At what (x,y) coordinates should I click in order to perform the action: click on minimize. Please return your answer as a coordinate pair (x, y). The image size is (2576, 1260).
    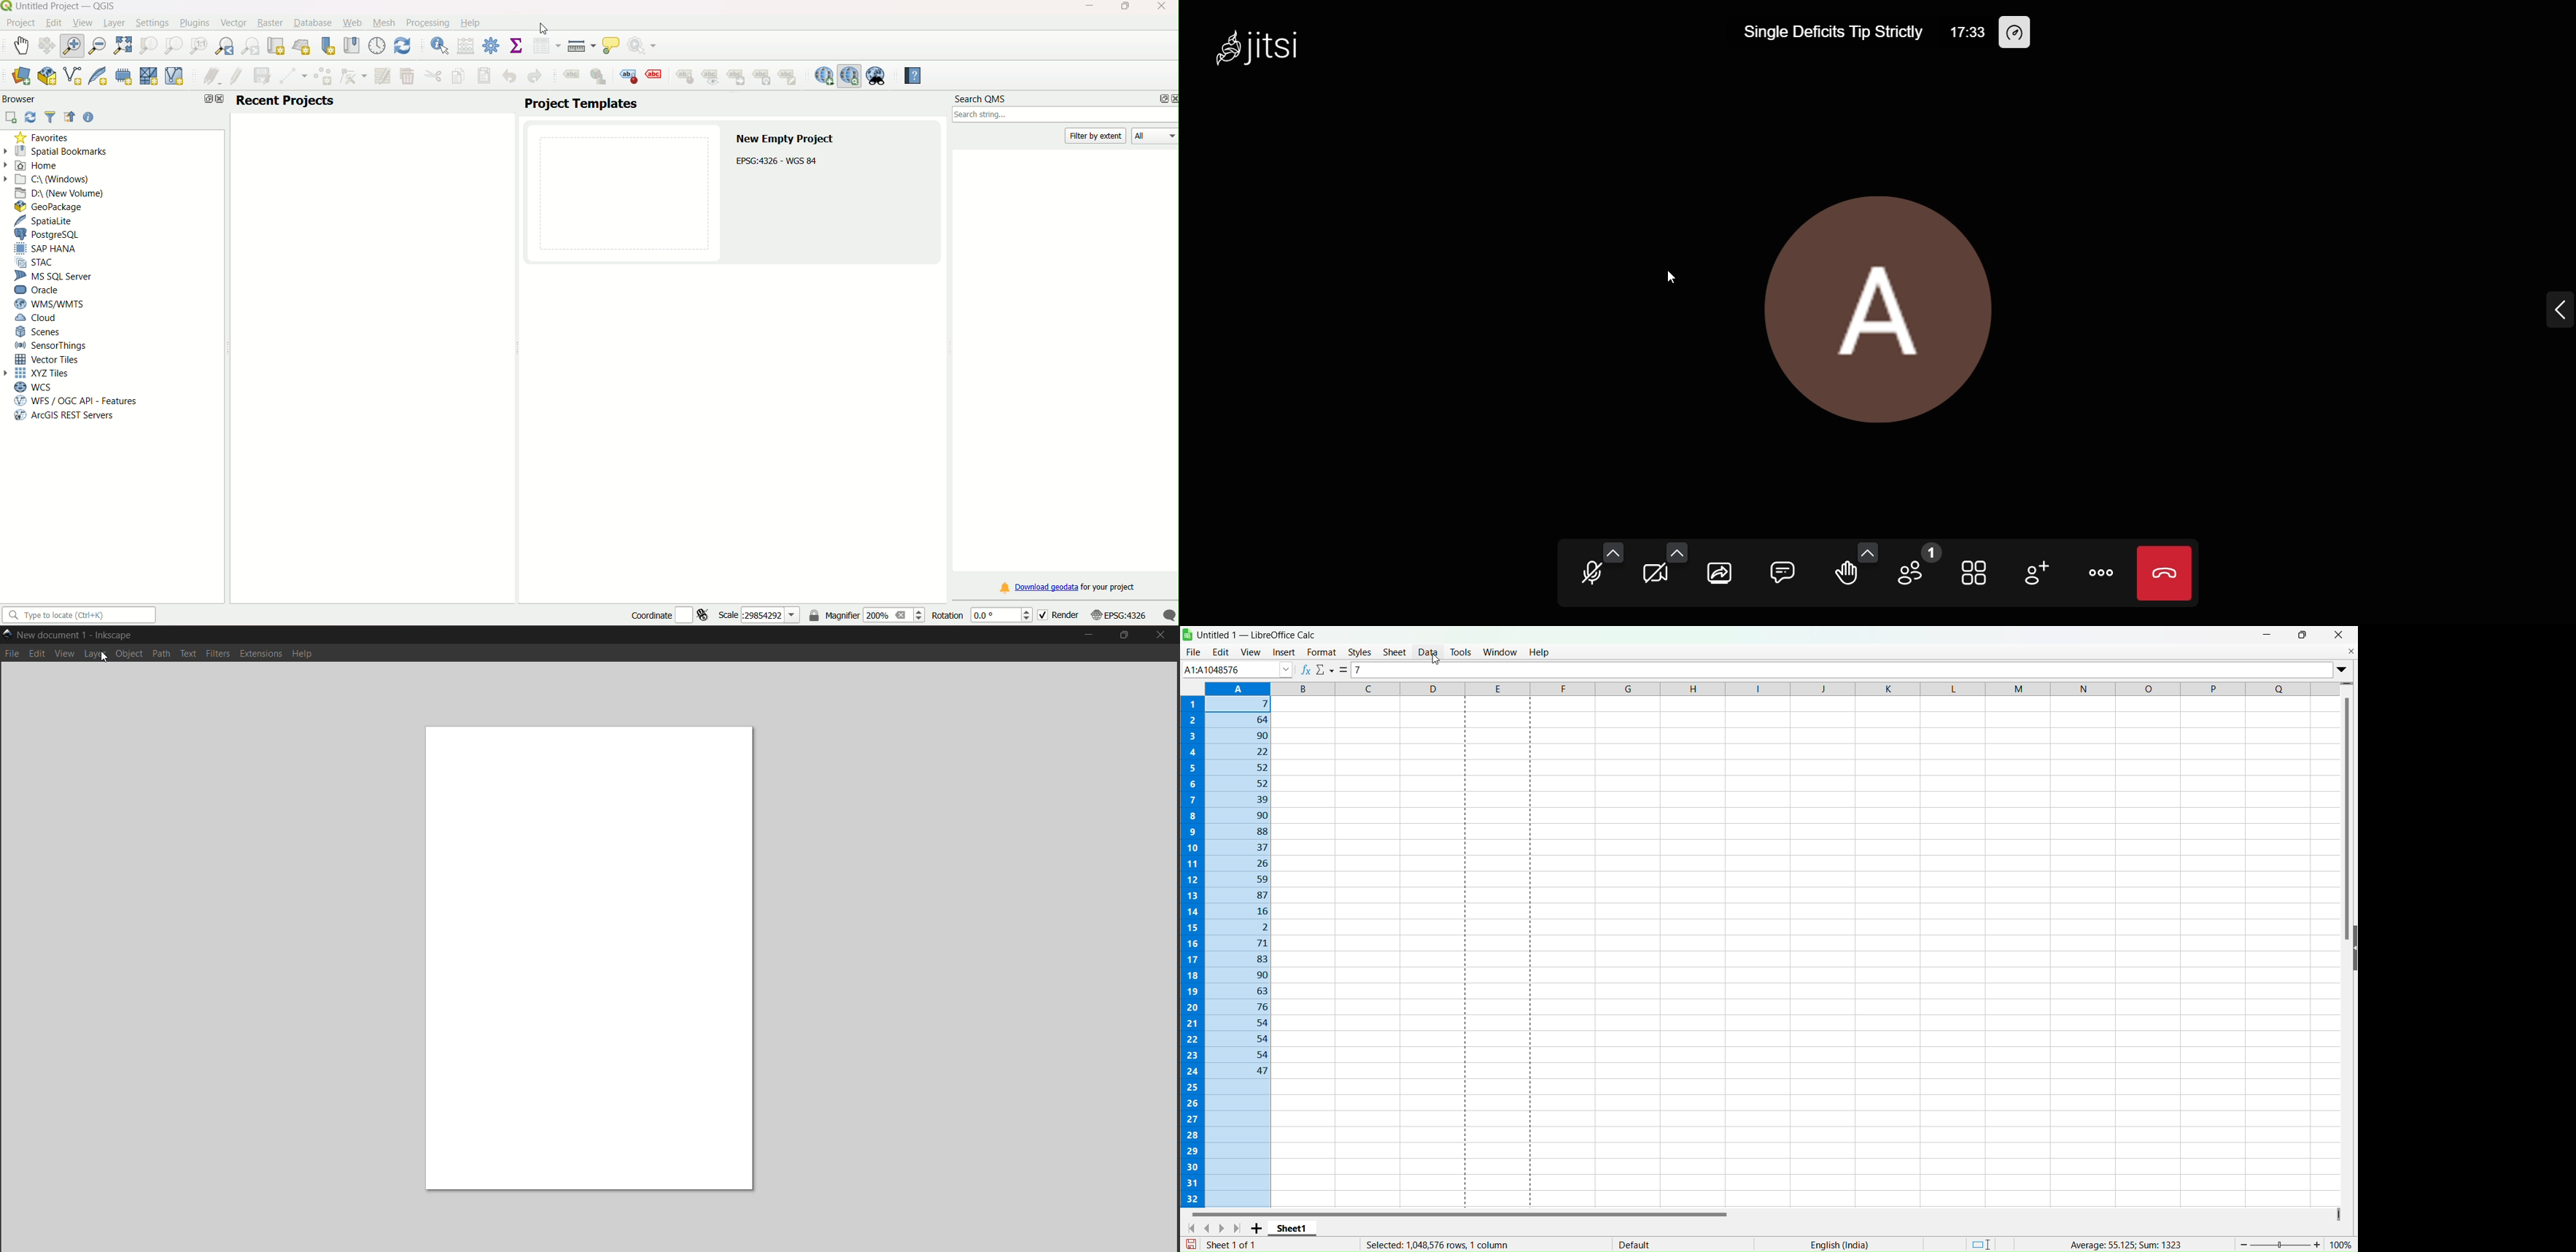
    Looking at the image, I should click on (1088, 634).